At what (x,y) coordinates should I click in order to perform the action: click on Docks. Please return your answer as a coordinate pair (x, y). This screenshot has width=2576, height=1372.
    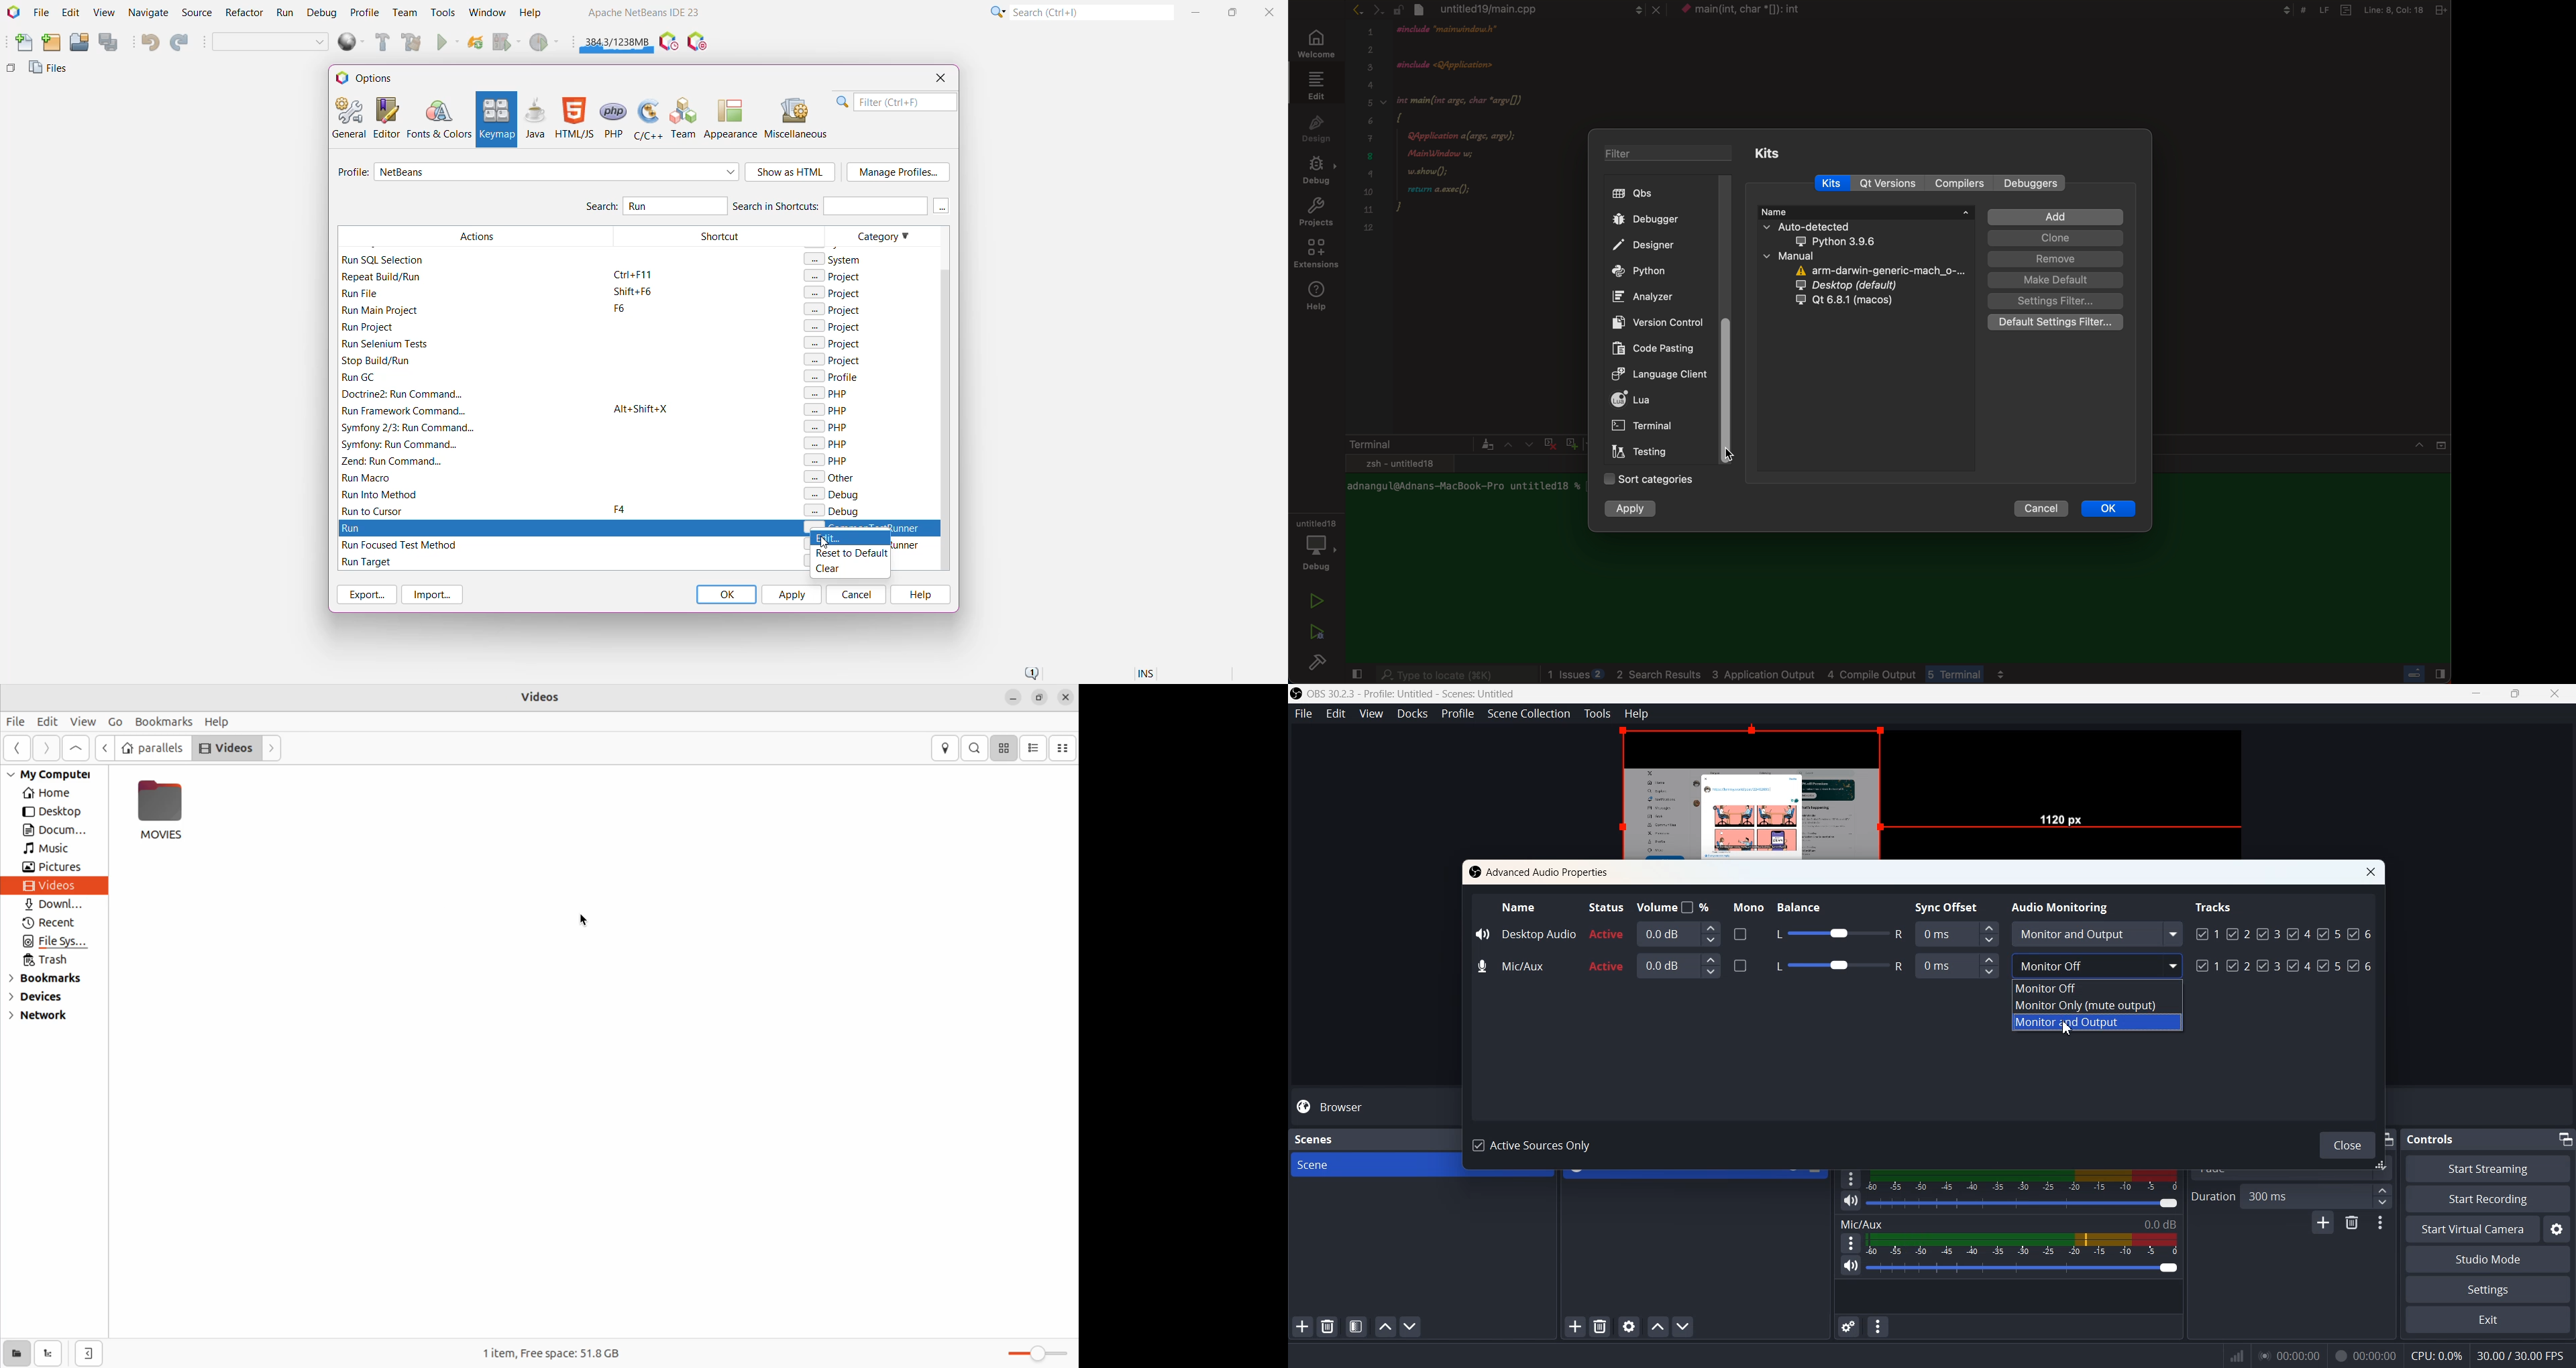
    Looking at the image, I should click on (1413, 714).